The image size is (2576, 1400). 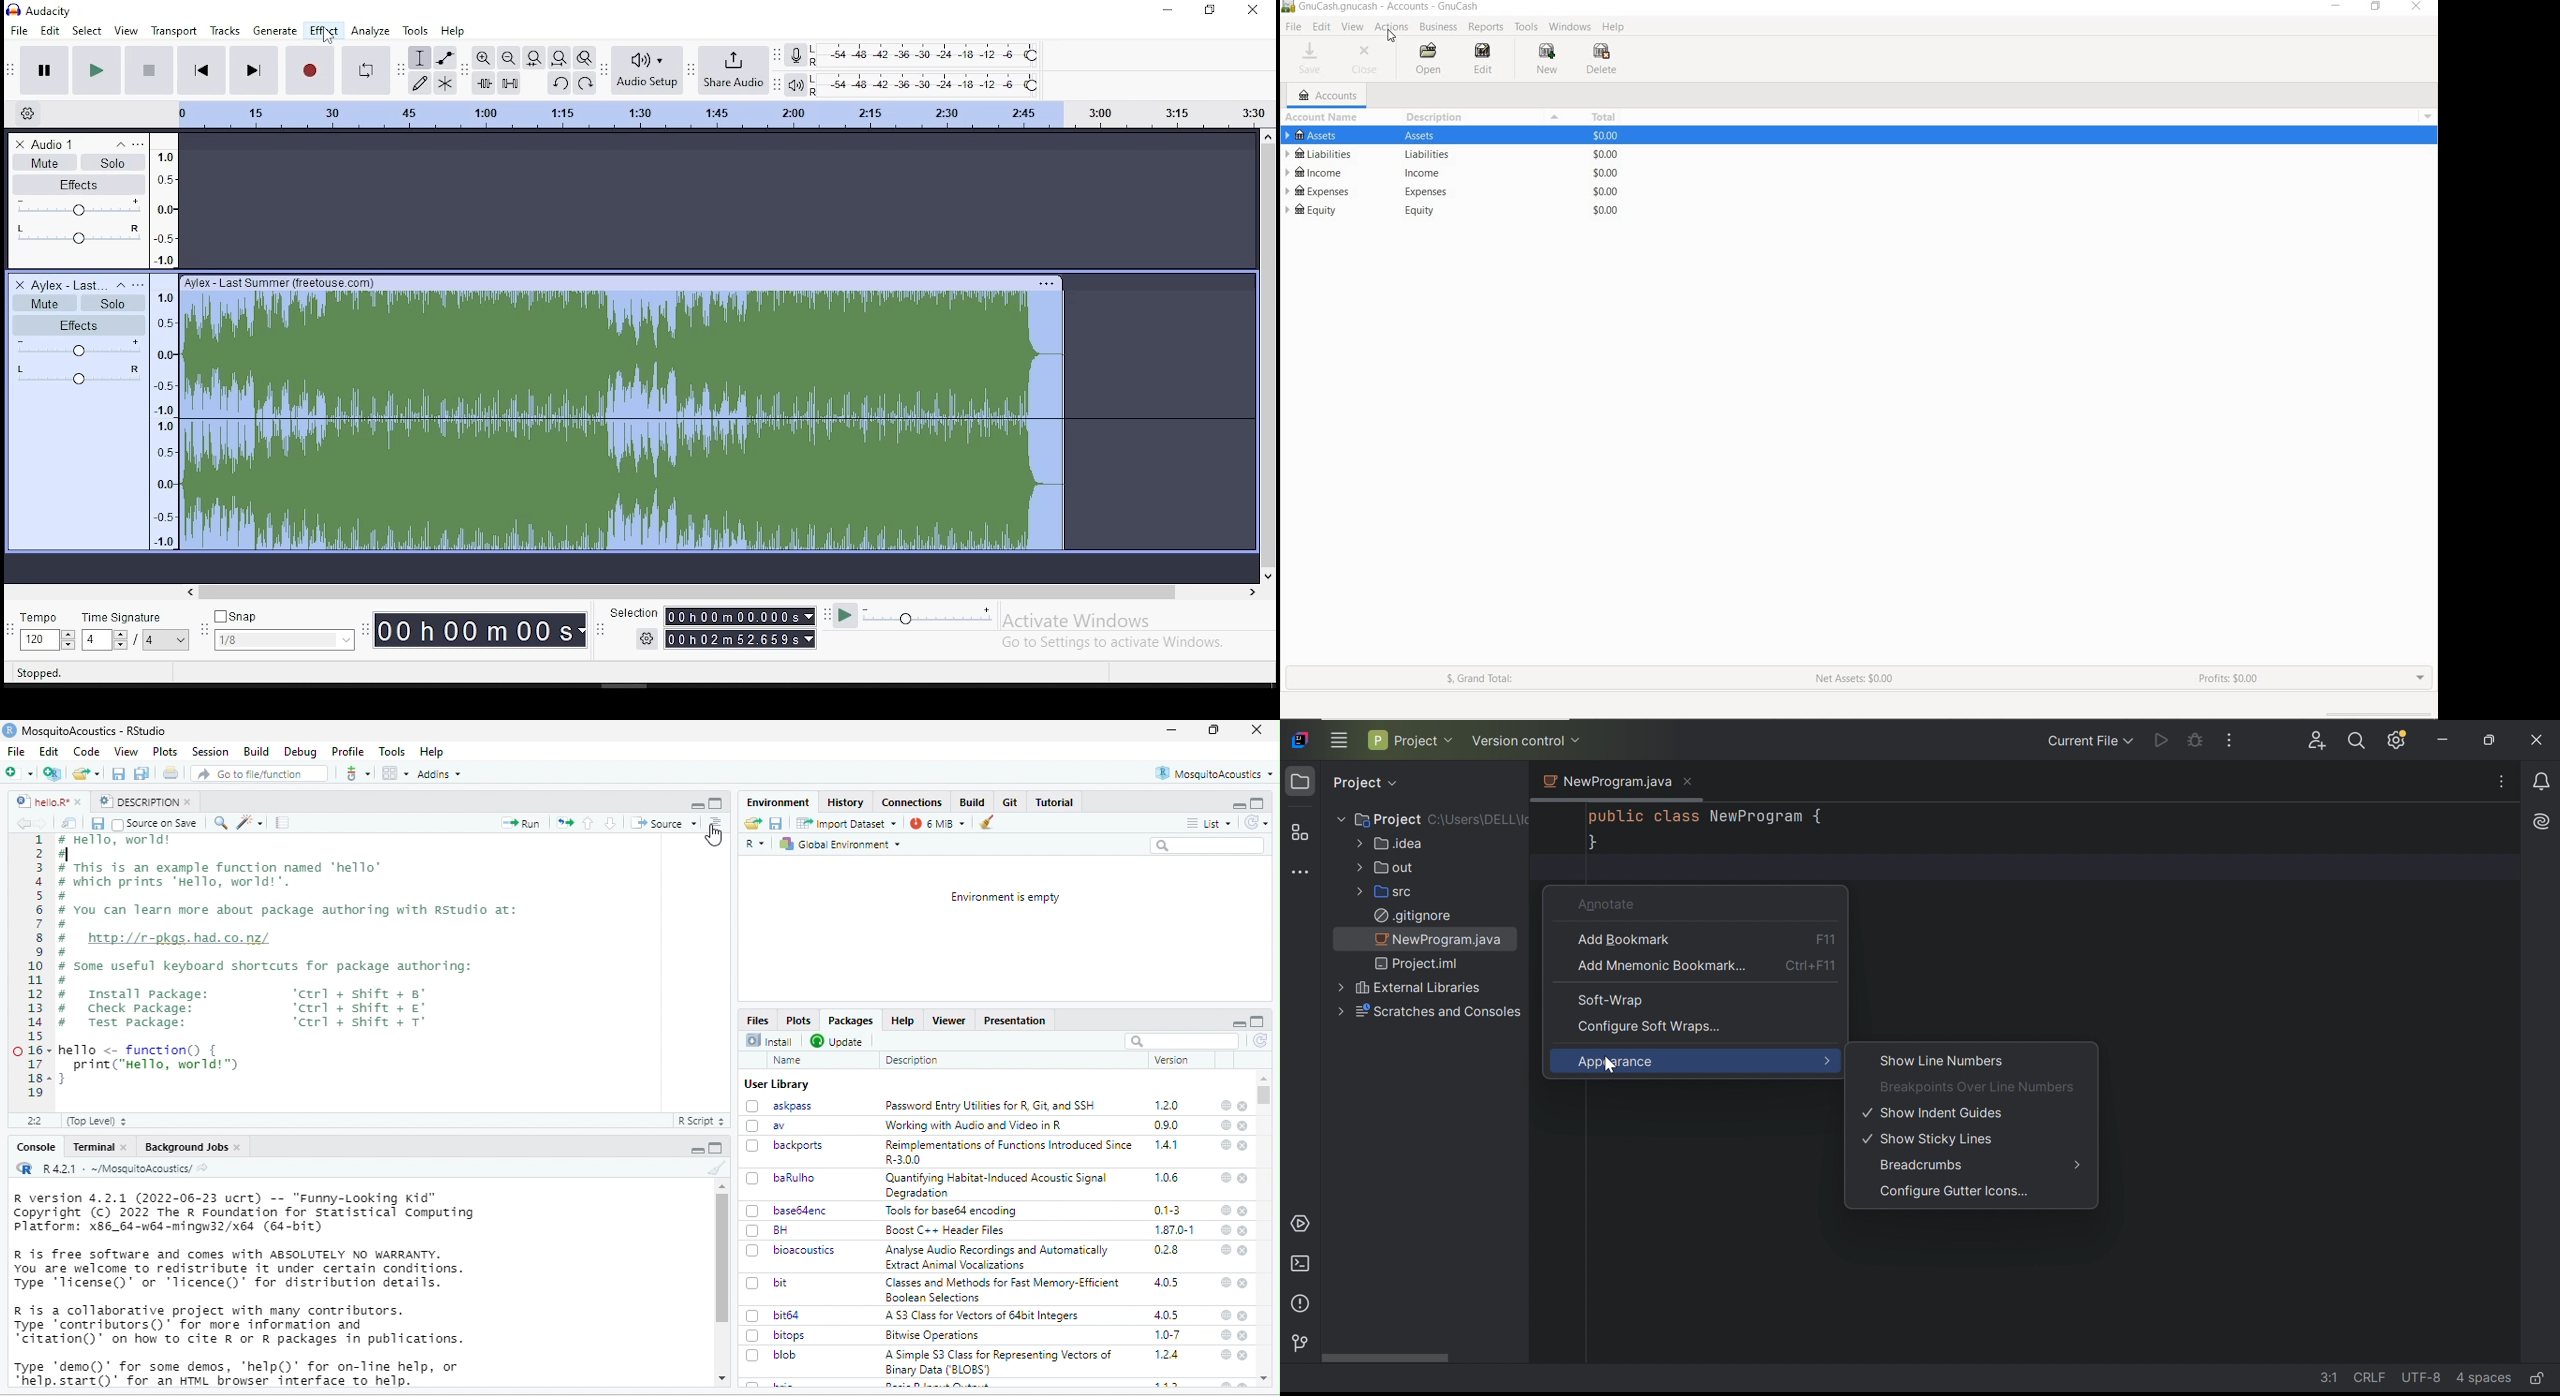 I want to click on askpass, so click(x=780, y=1106).